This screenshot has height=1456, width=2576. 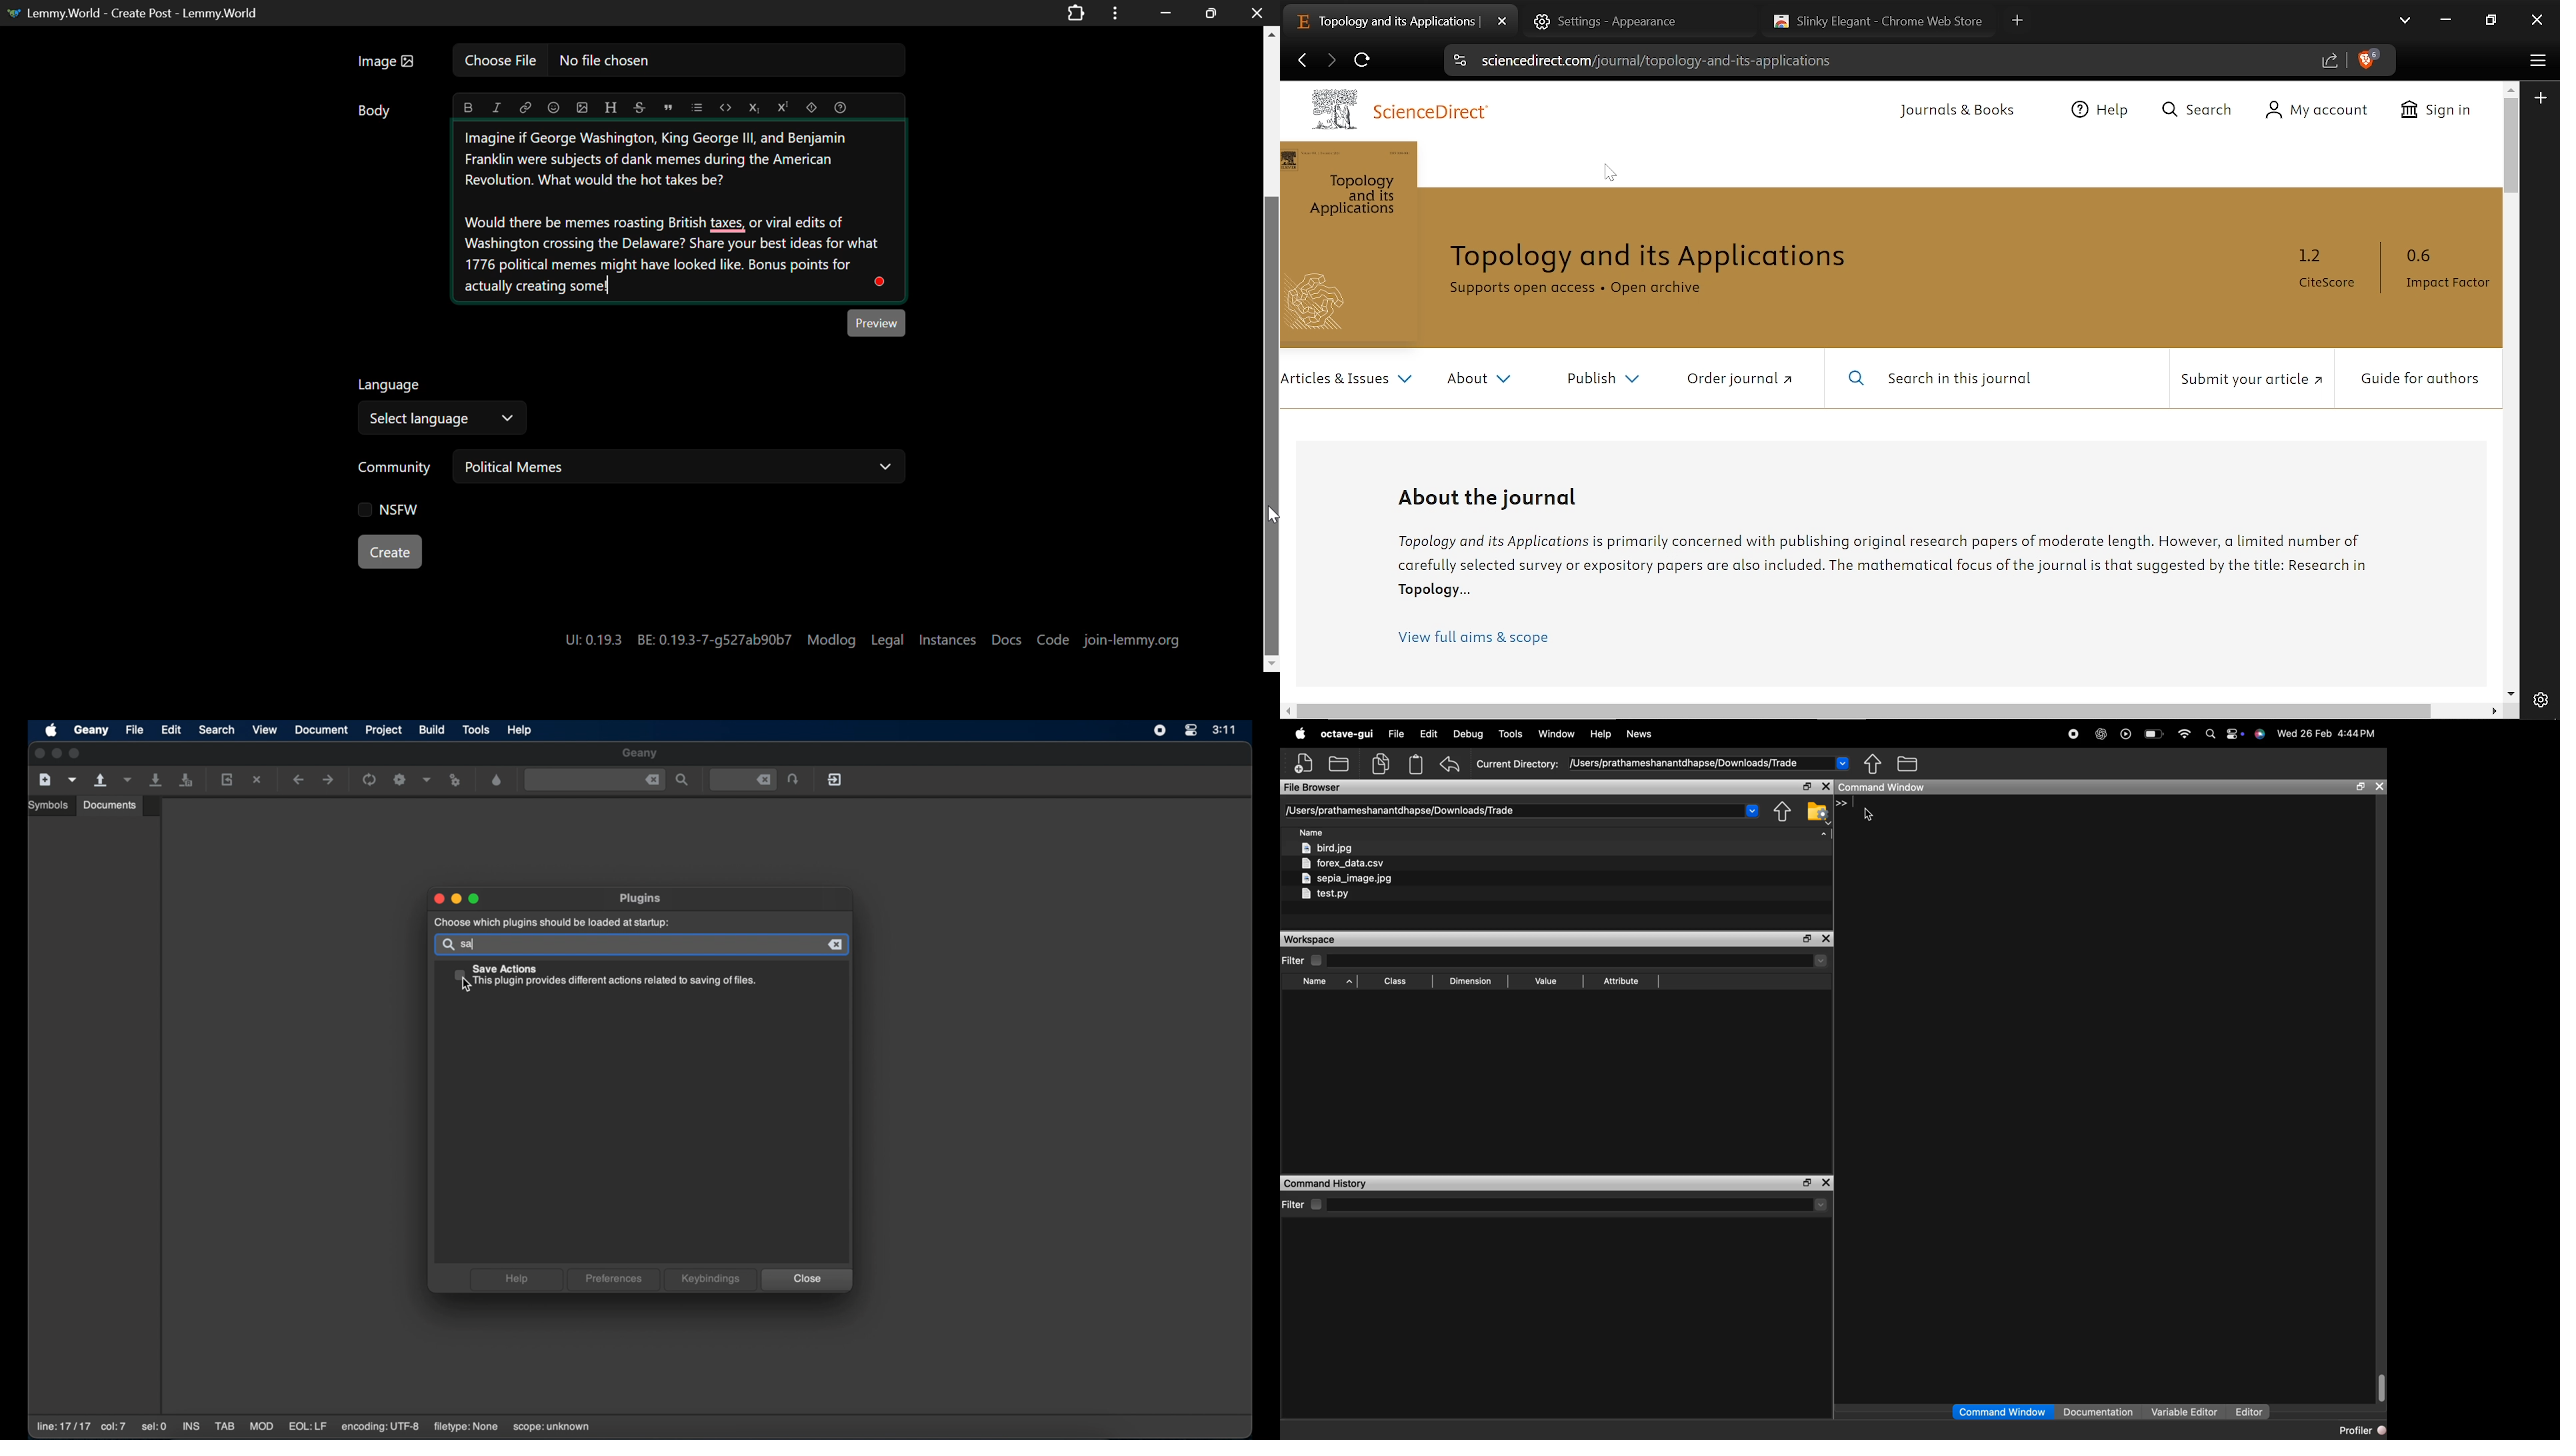 What do you see at coordinates (2099, 1411) in the screenshot?
I see `Documentation` at bounding box center [2099, 1411].